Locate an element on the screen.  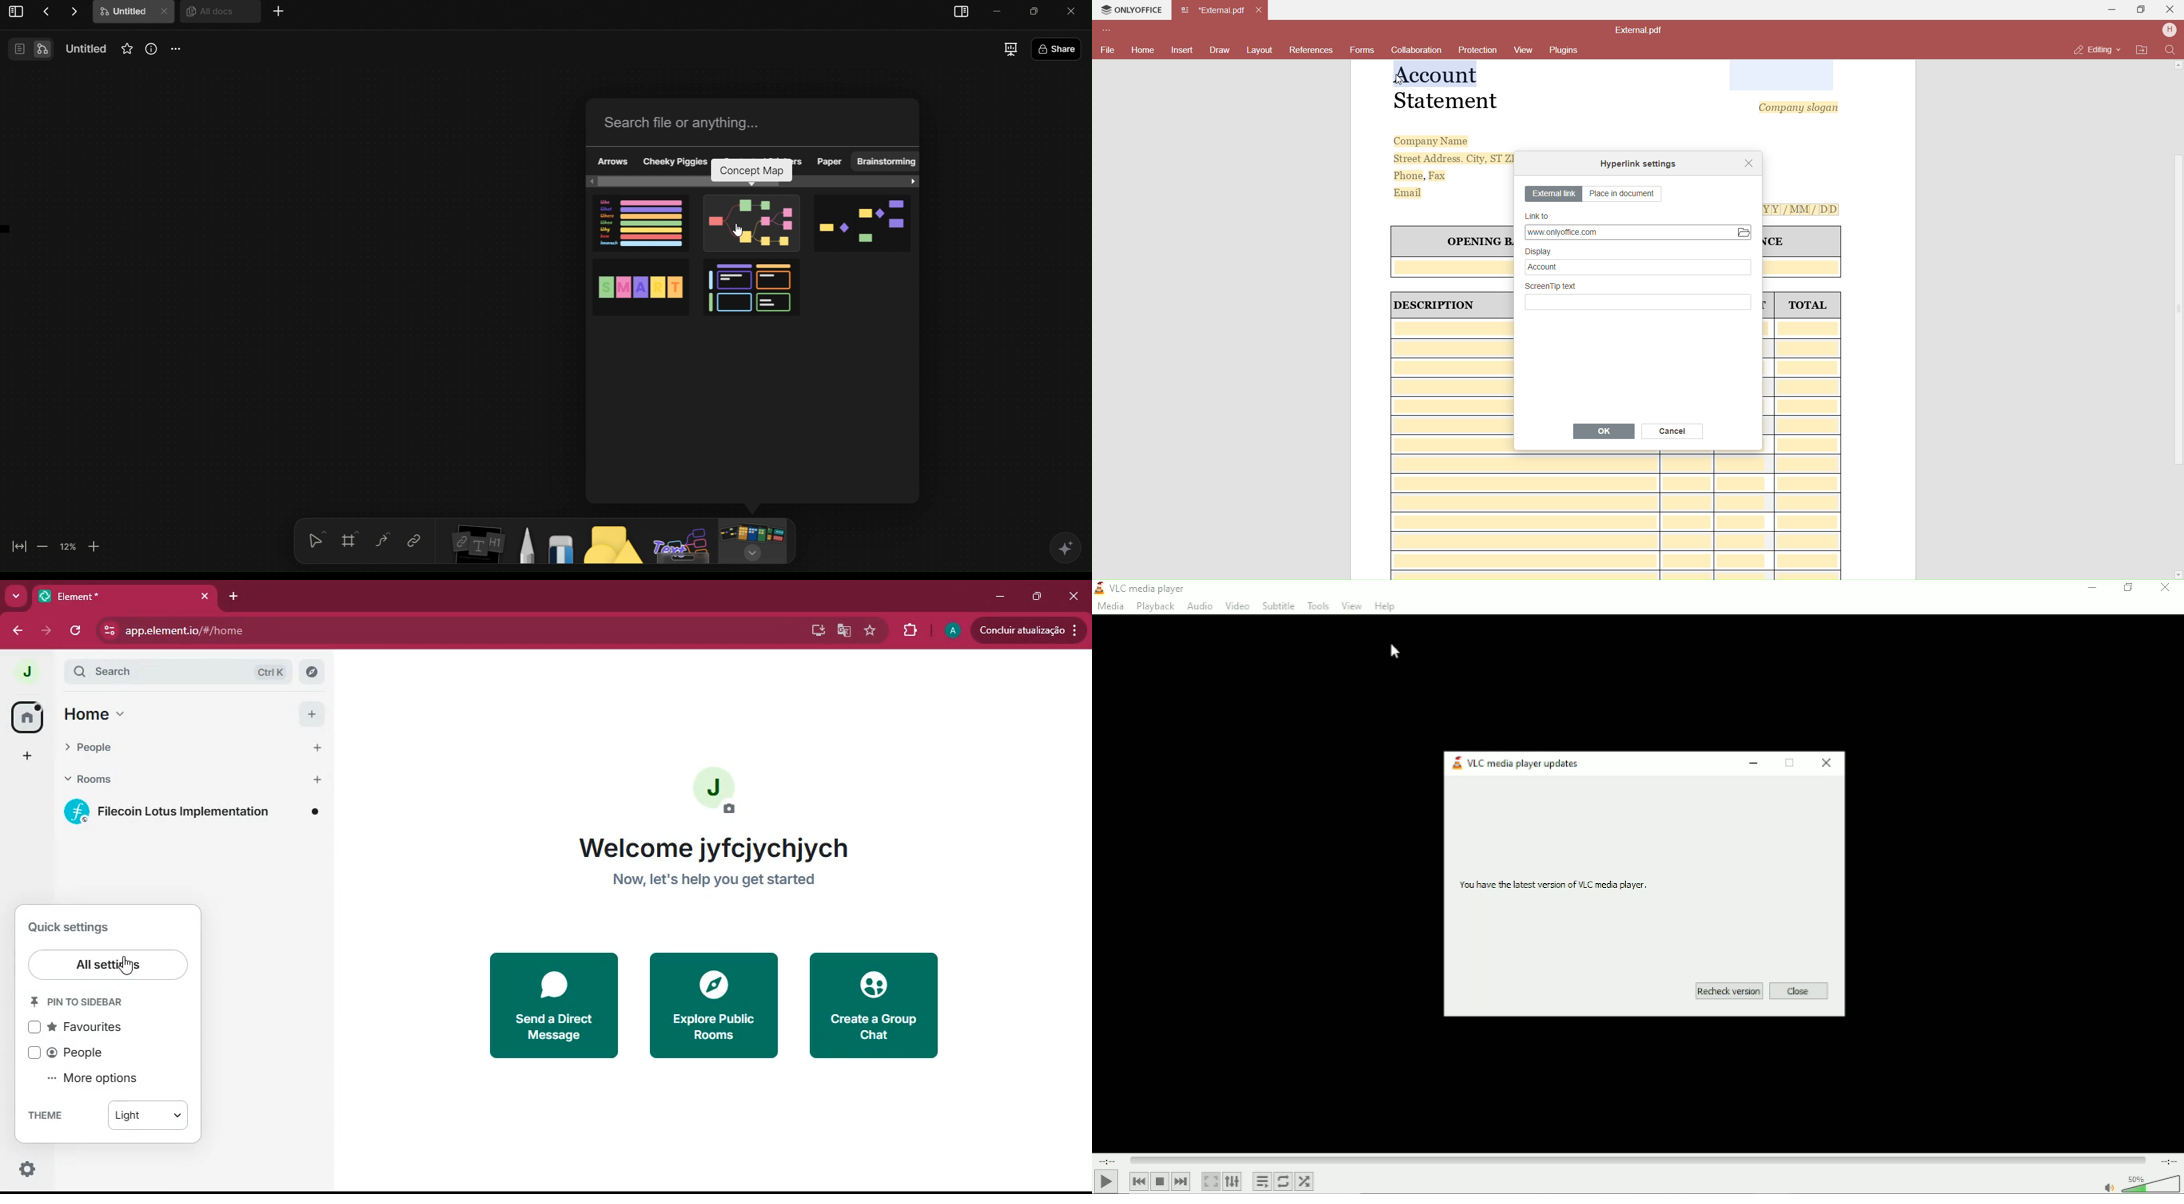
Now, let's help you get started is located at coordinates (726, 885).